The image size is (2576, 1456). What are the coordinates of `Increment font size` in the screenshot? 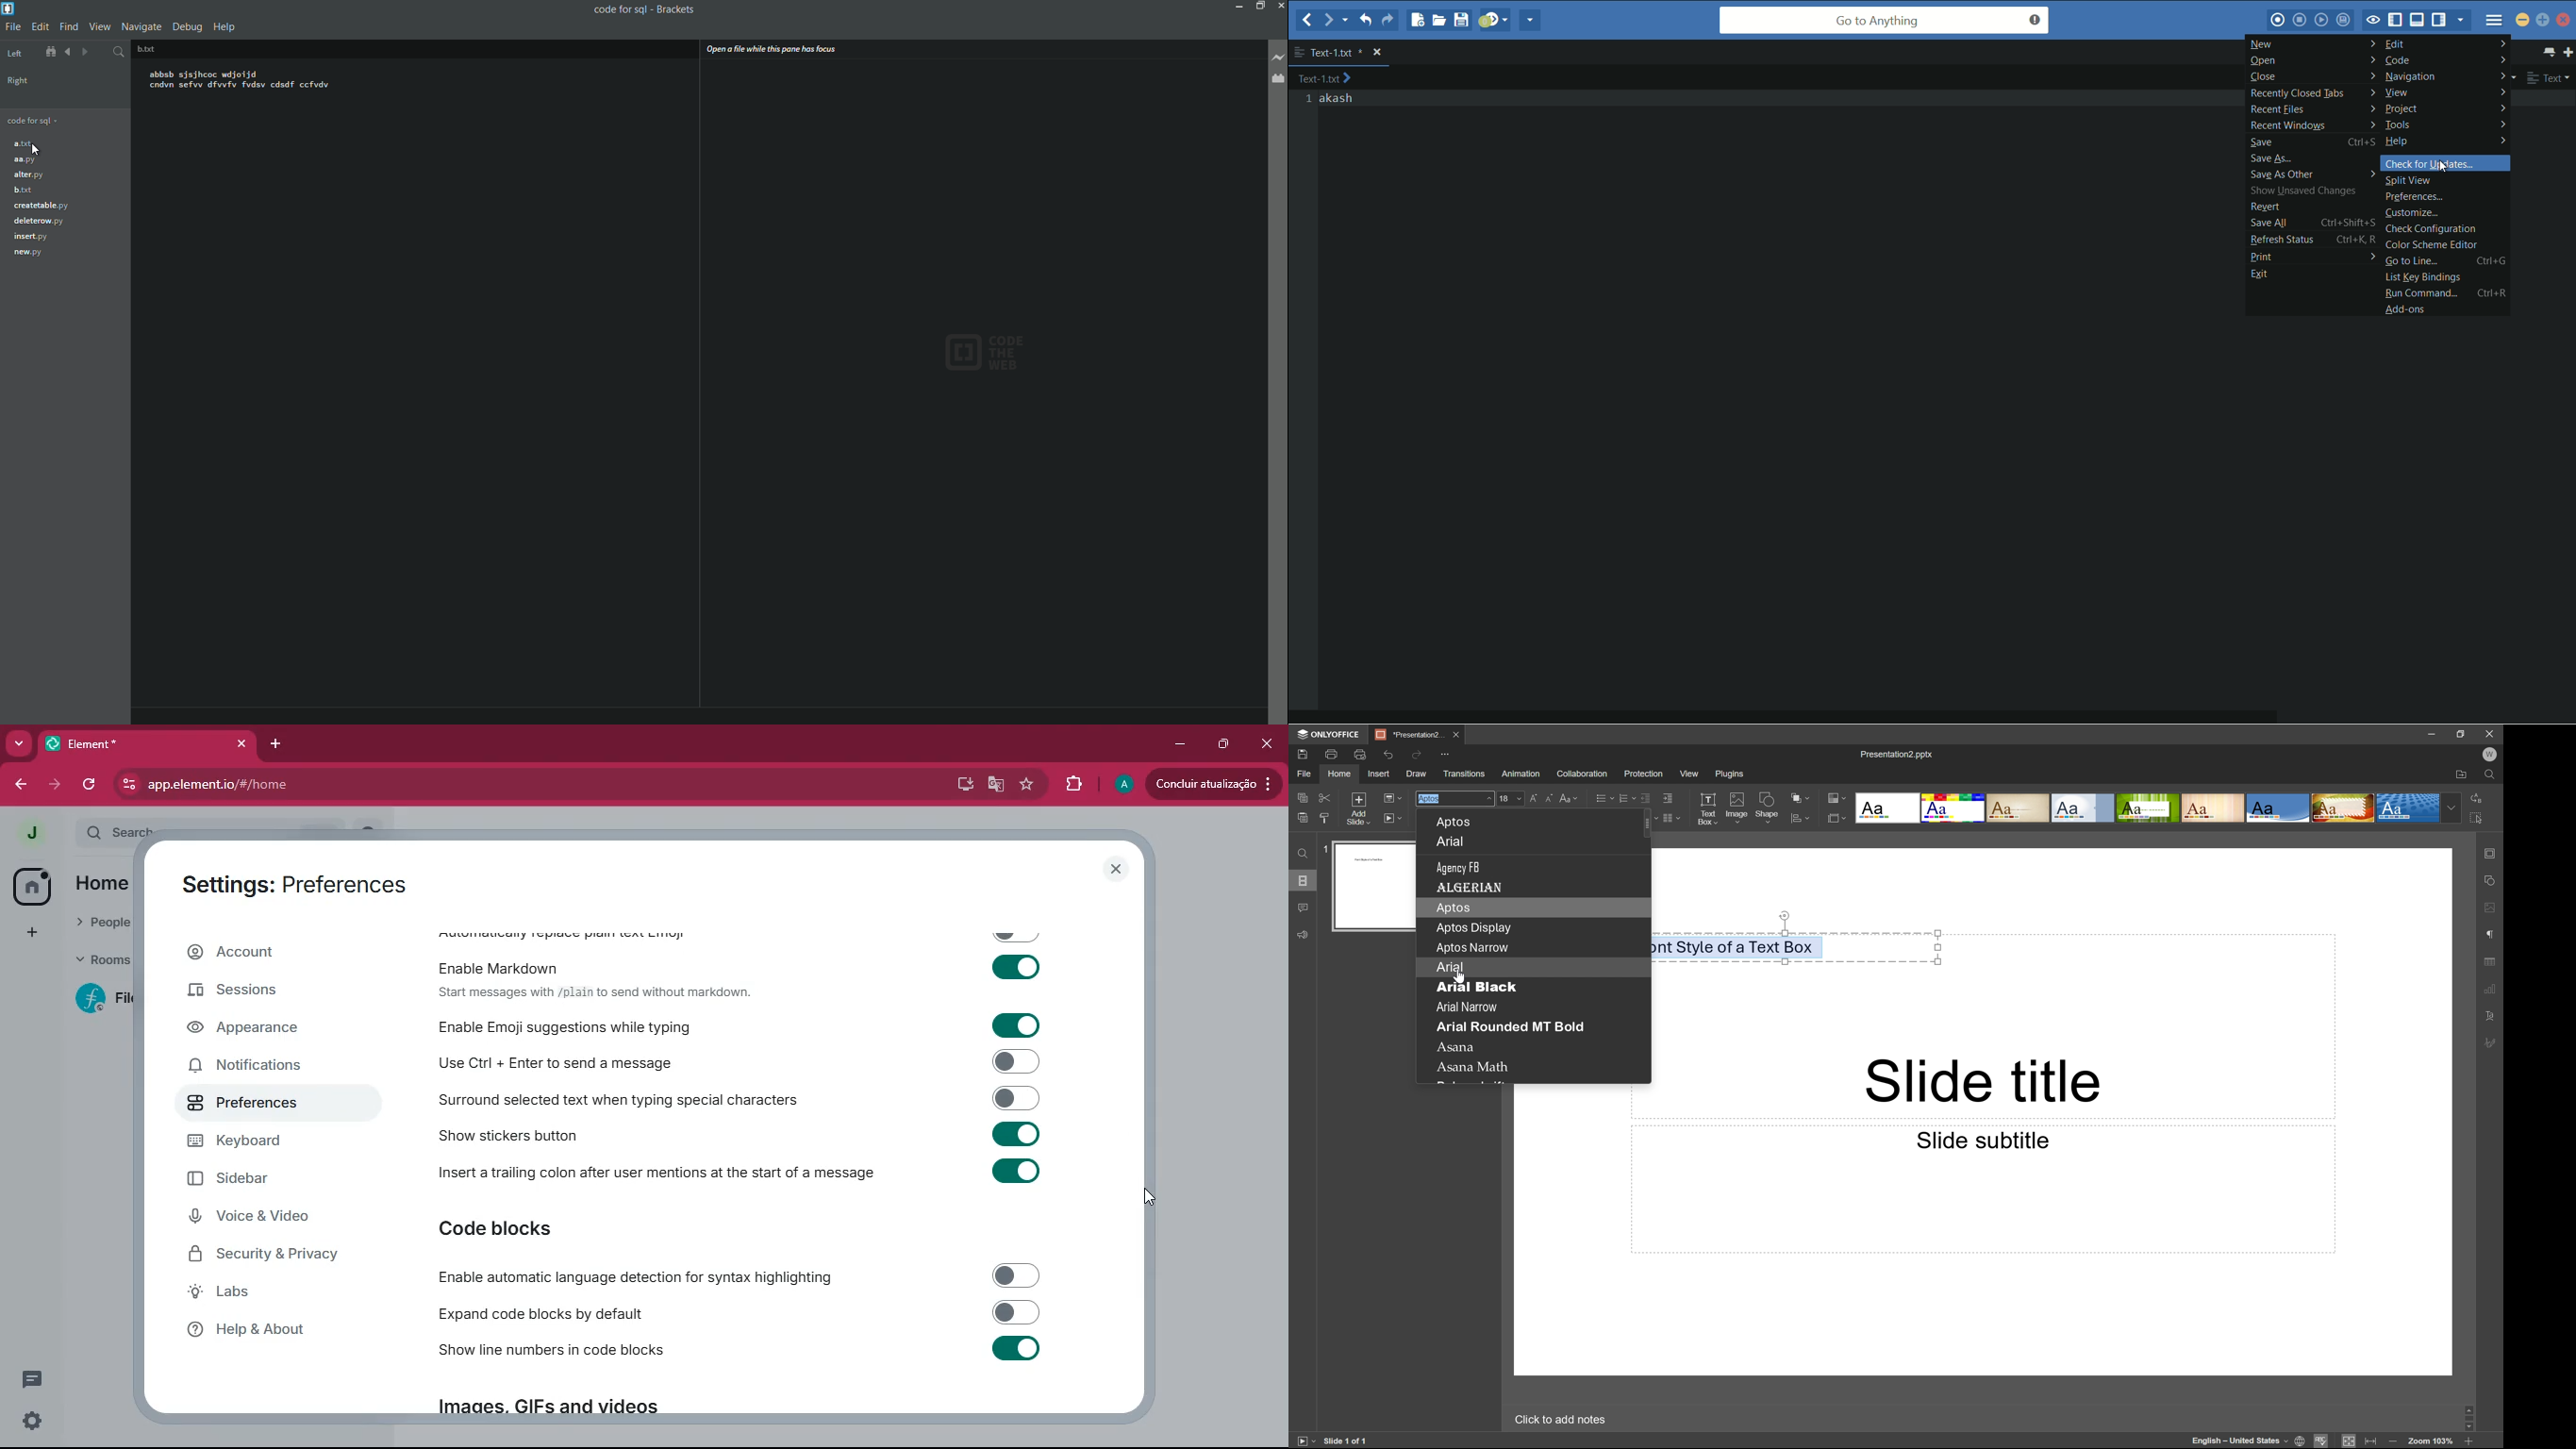 It's located at (1535, 798).